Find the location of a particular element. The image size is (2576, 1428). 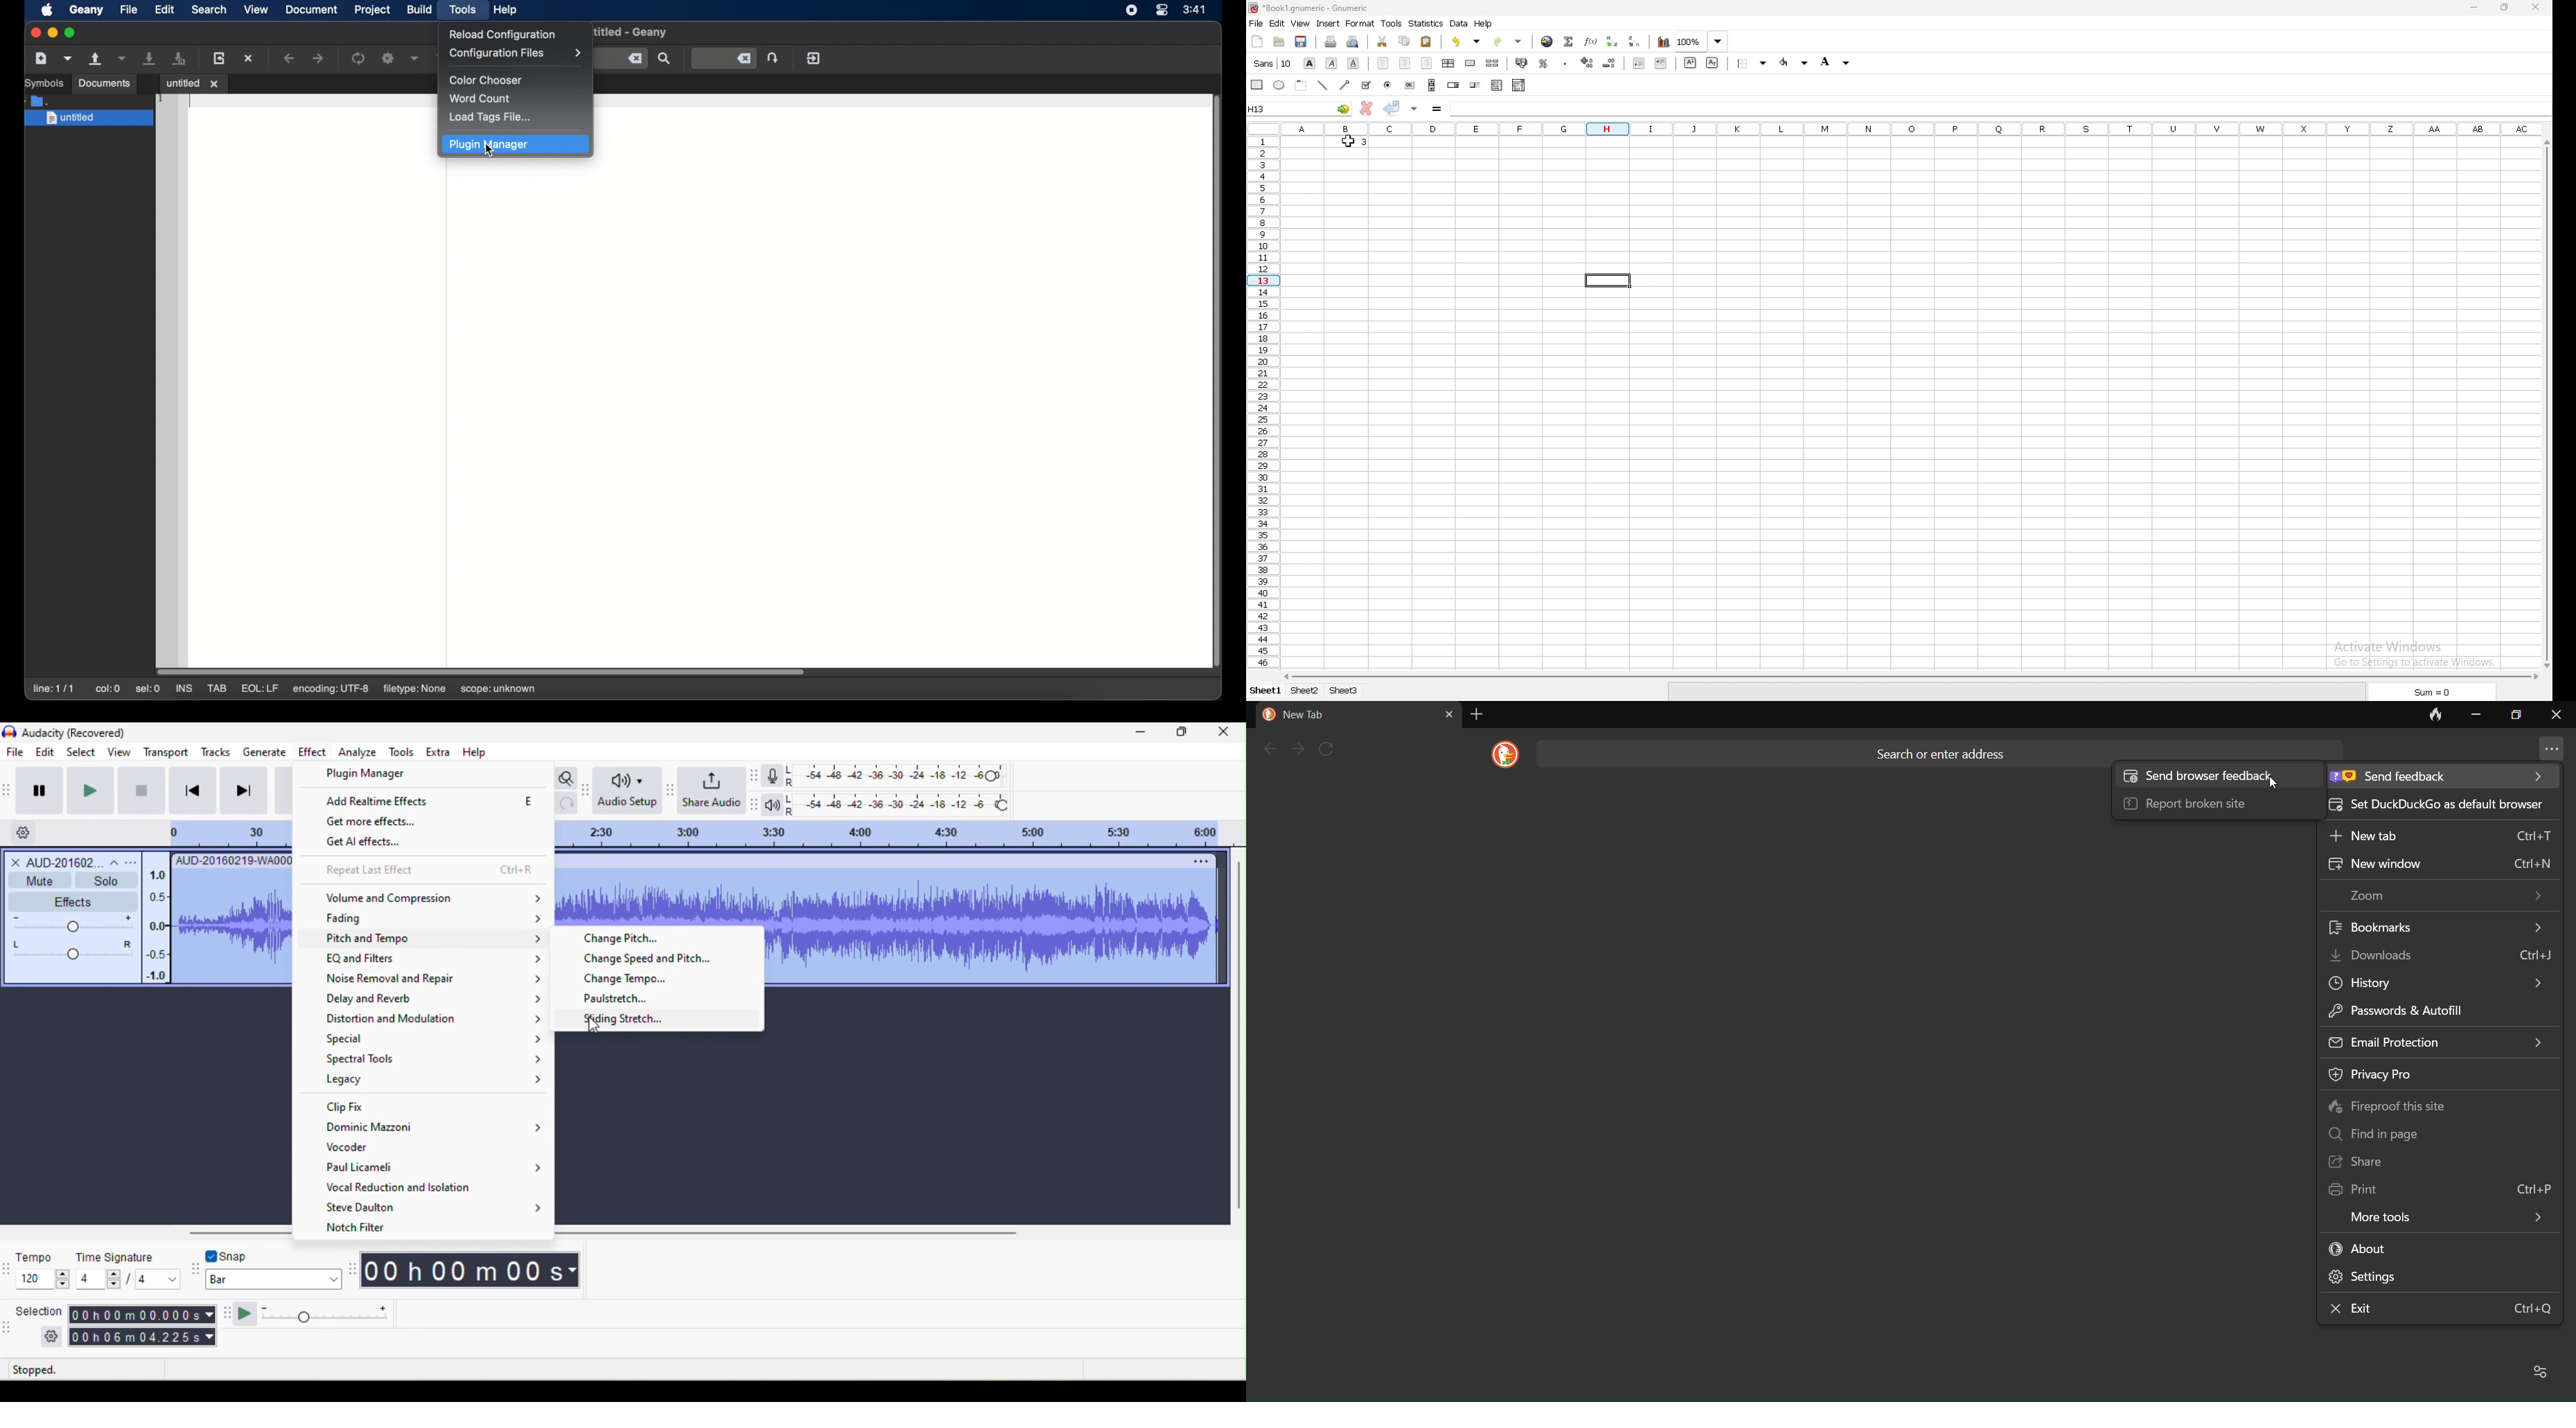

eql: lf is located at coordinates (259, 688).